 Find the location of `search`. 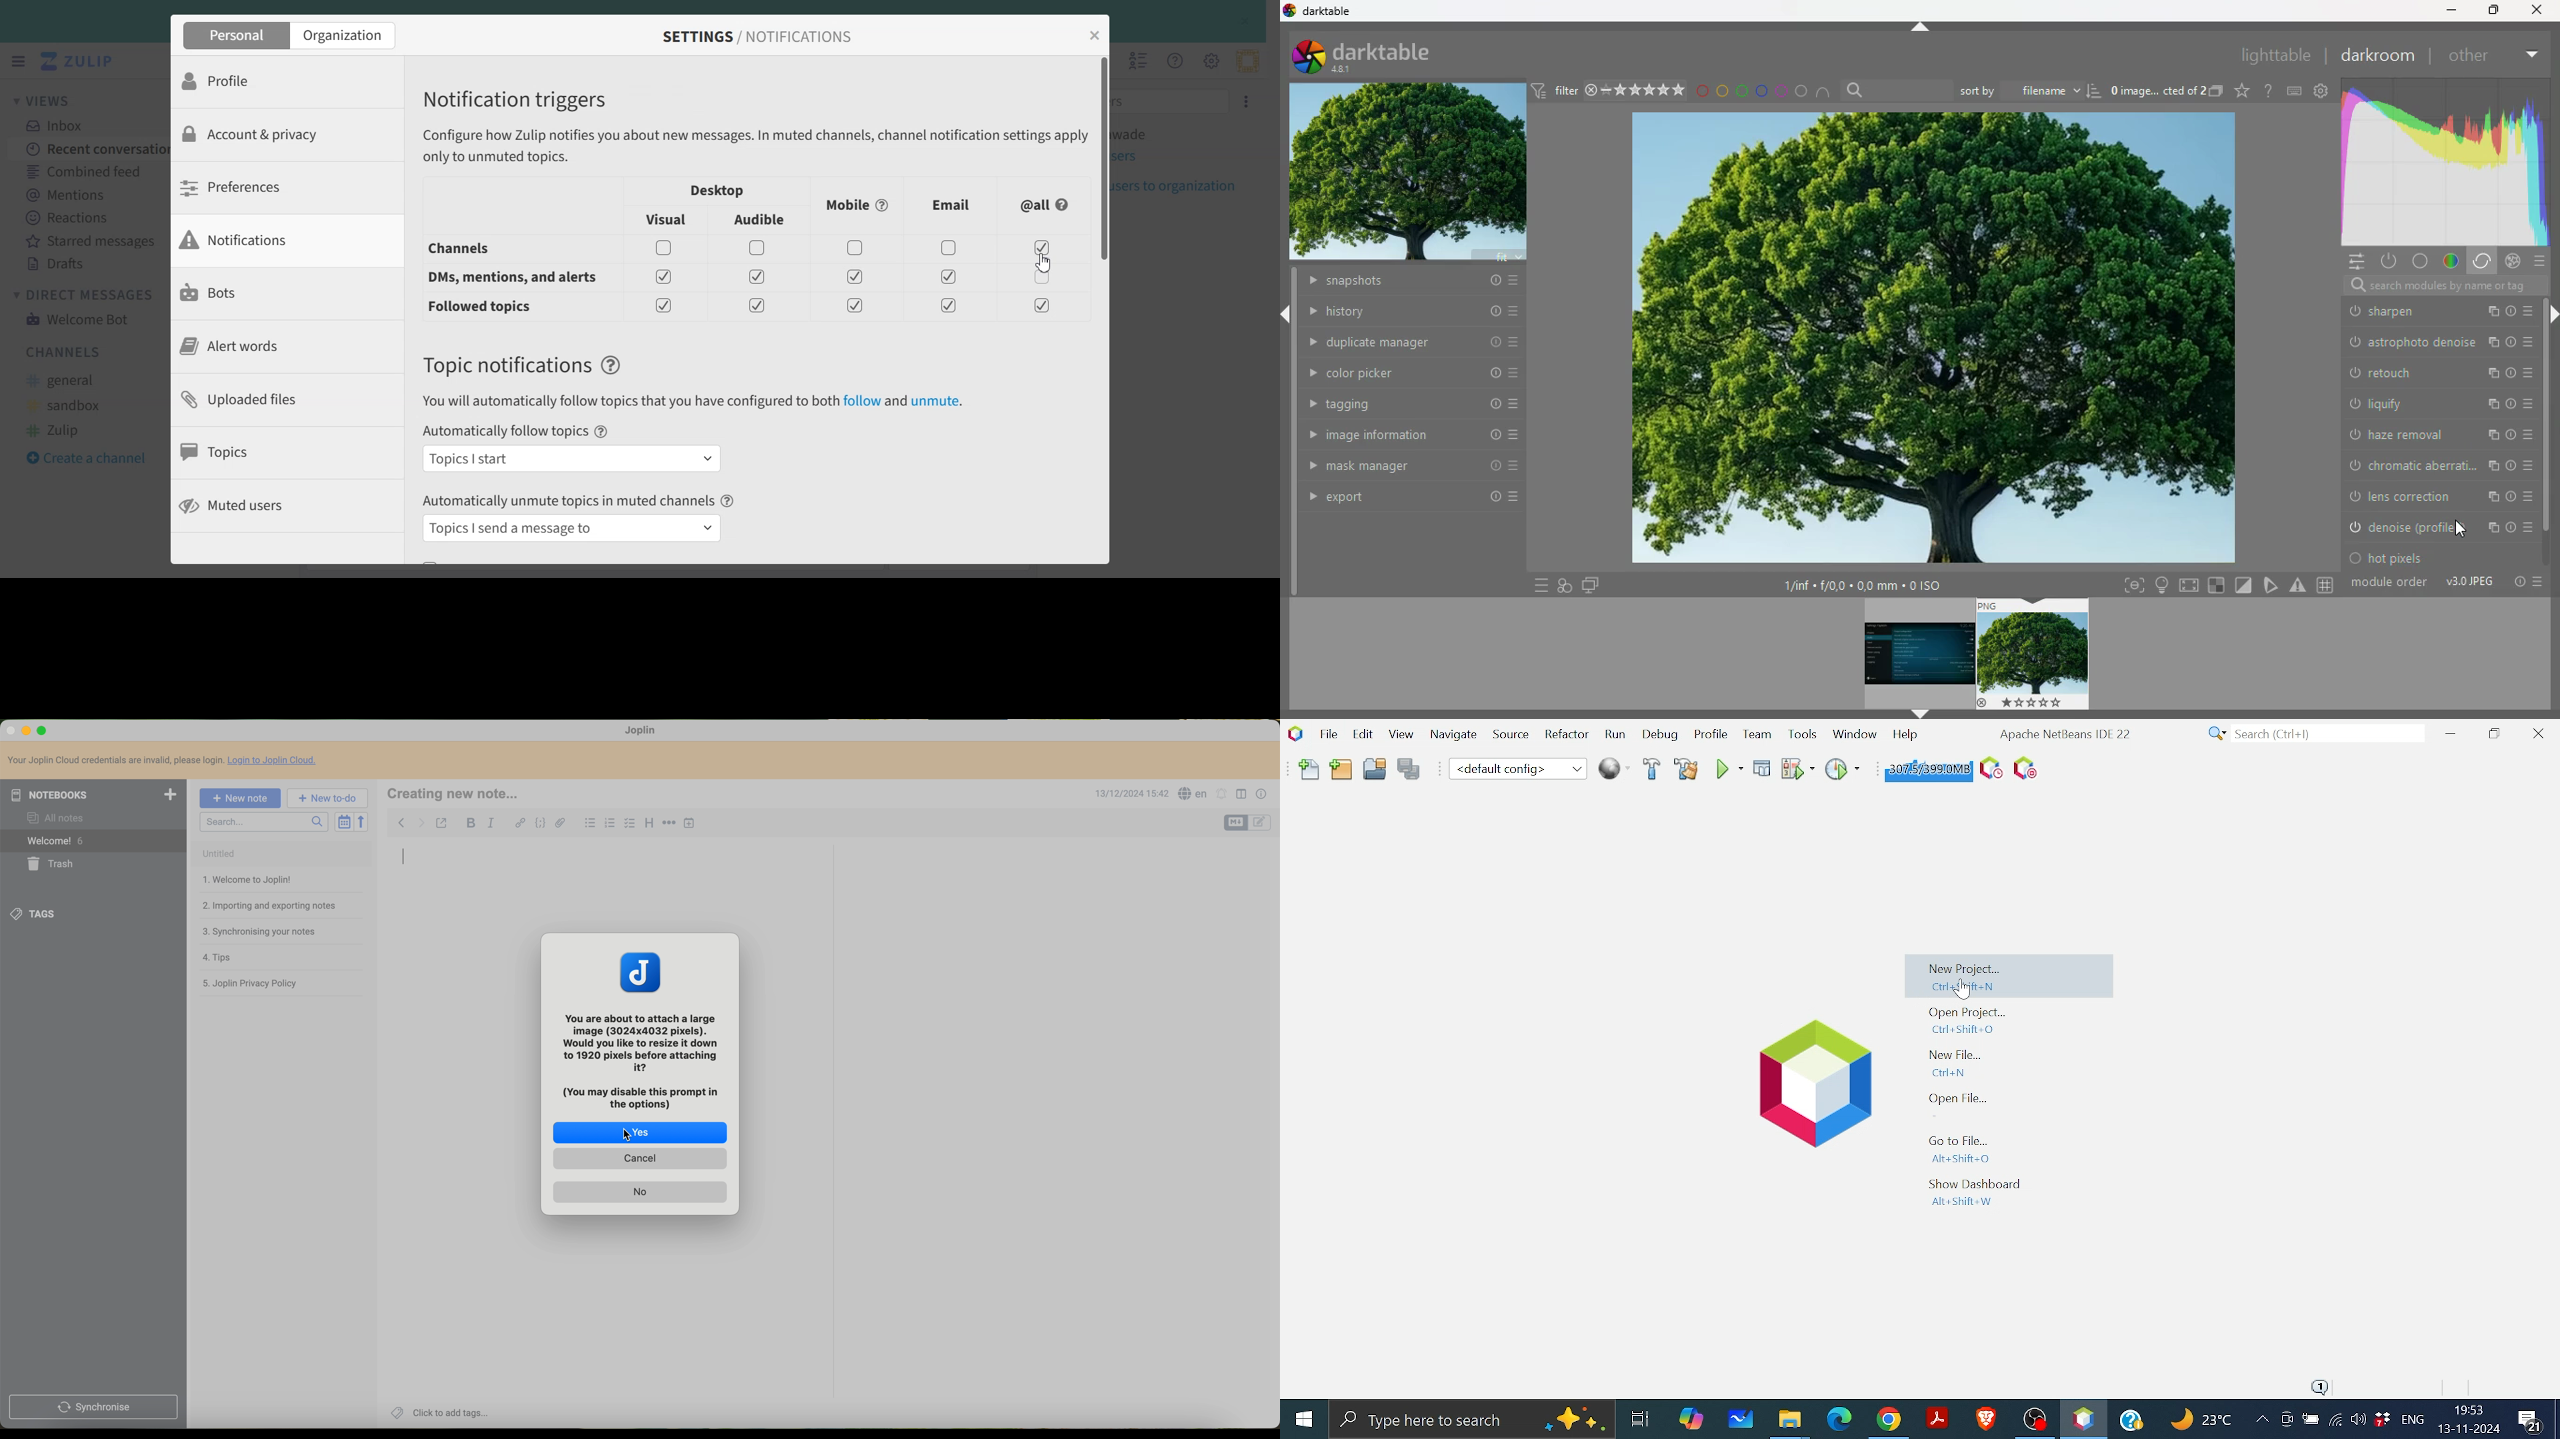

search is located at coordinates (1856, 90).